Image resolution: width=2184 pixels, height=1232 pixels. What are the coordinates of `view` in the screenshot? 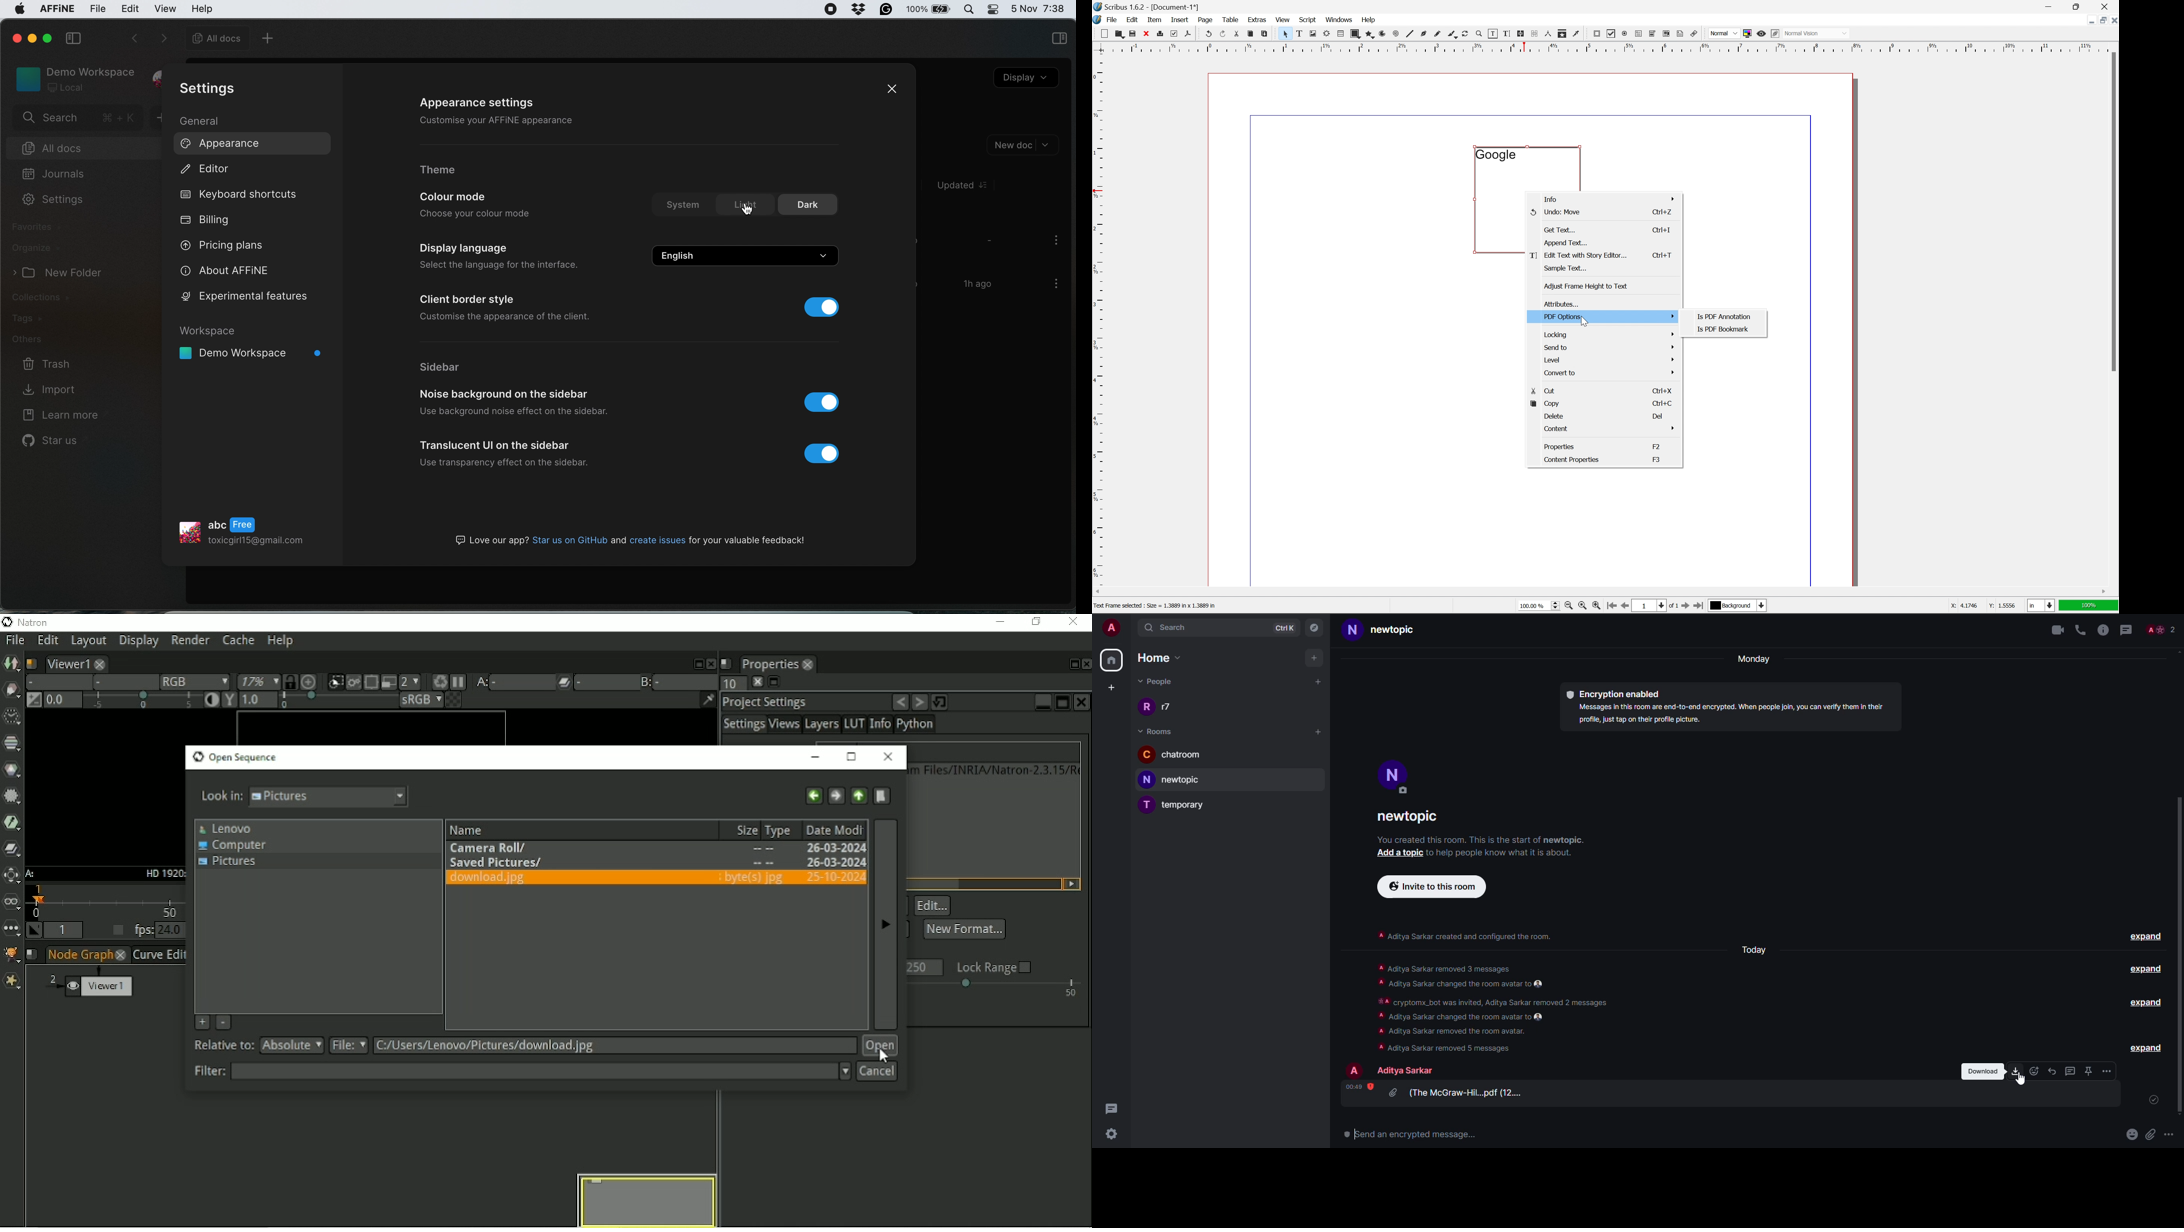 It's located at (1284, 19).